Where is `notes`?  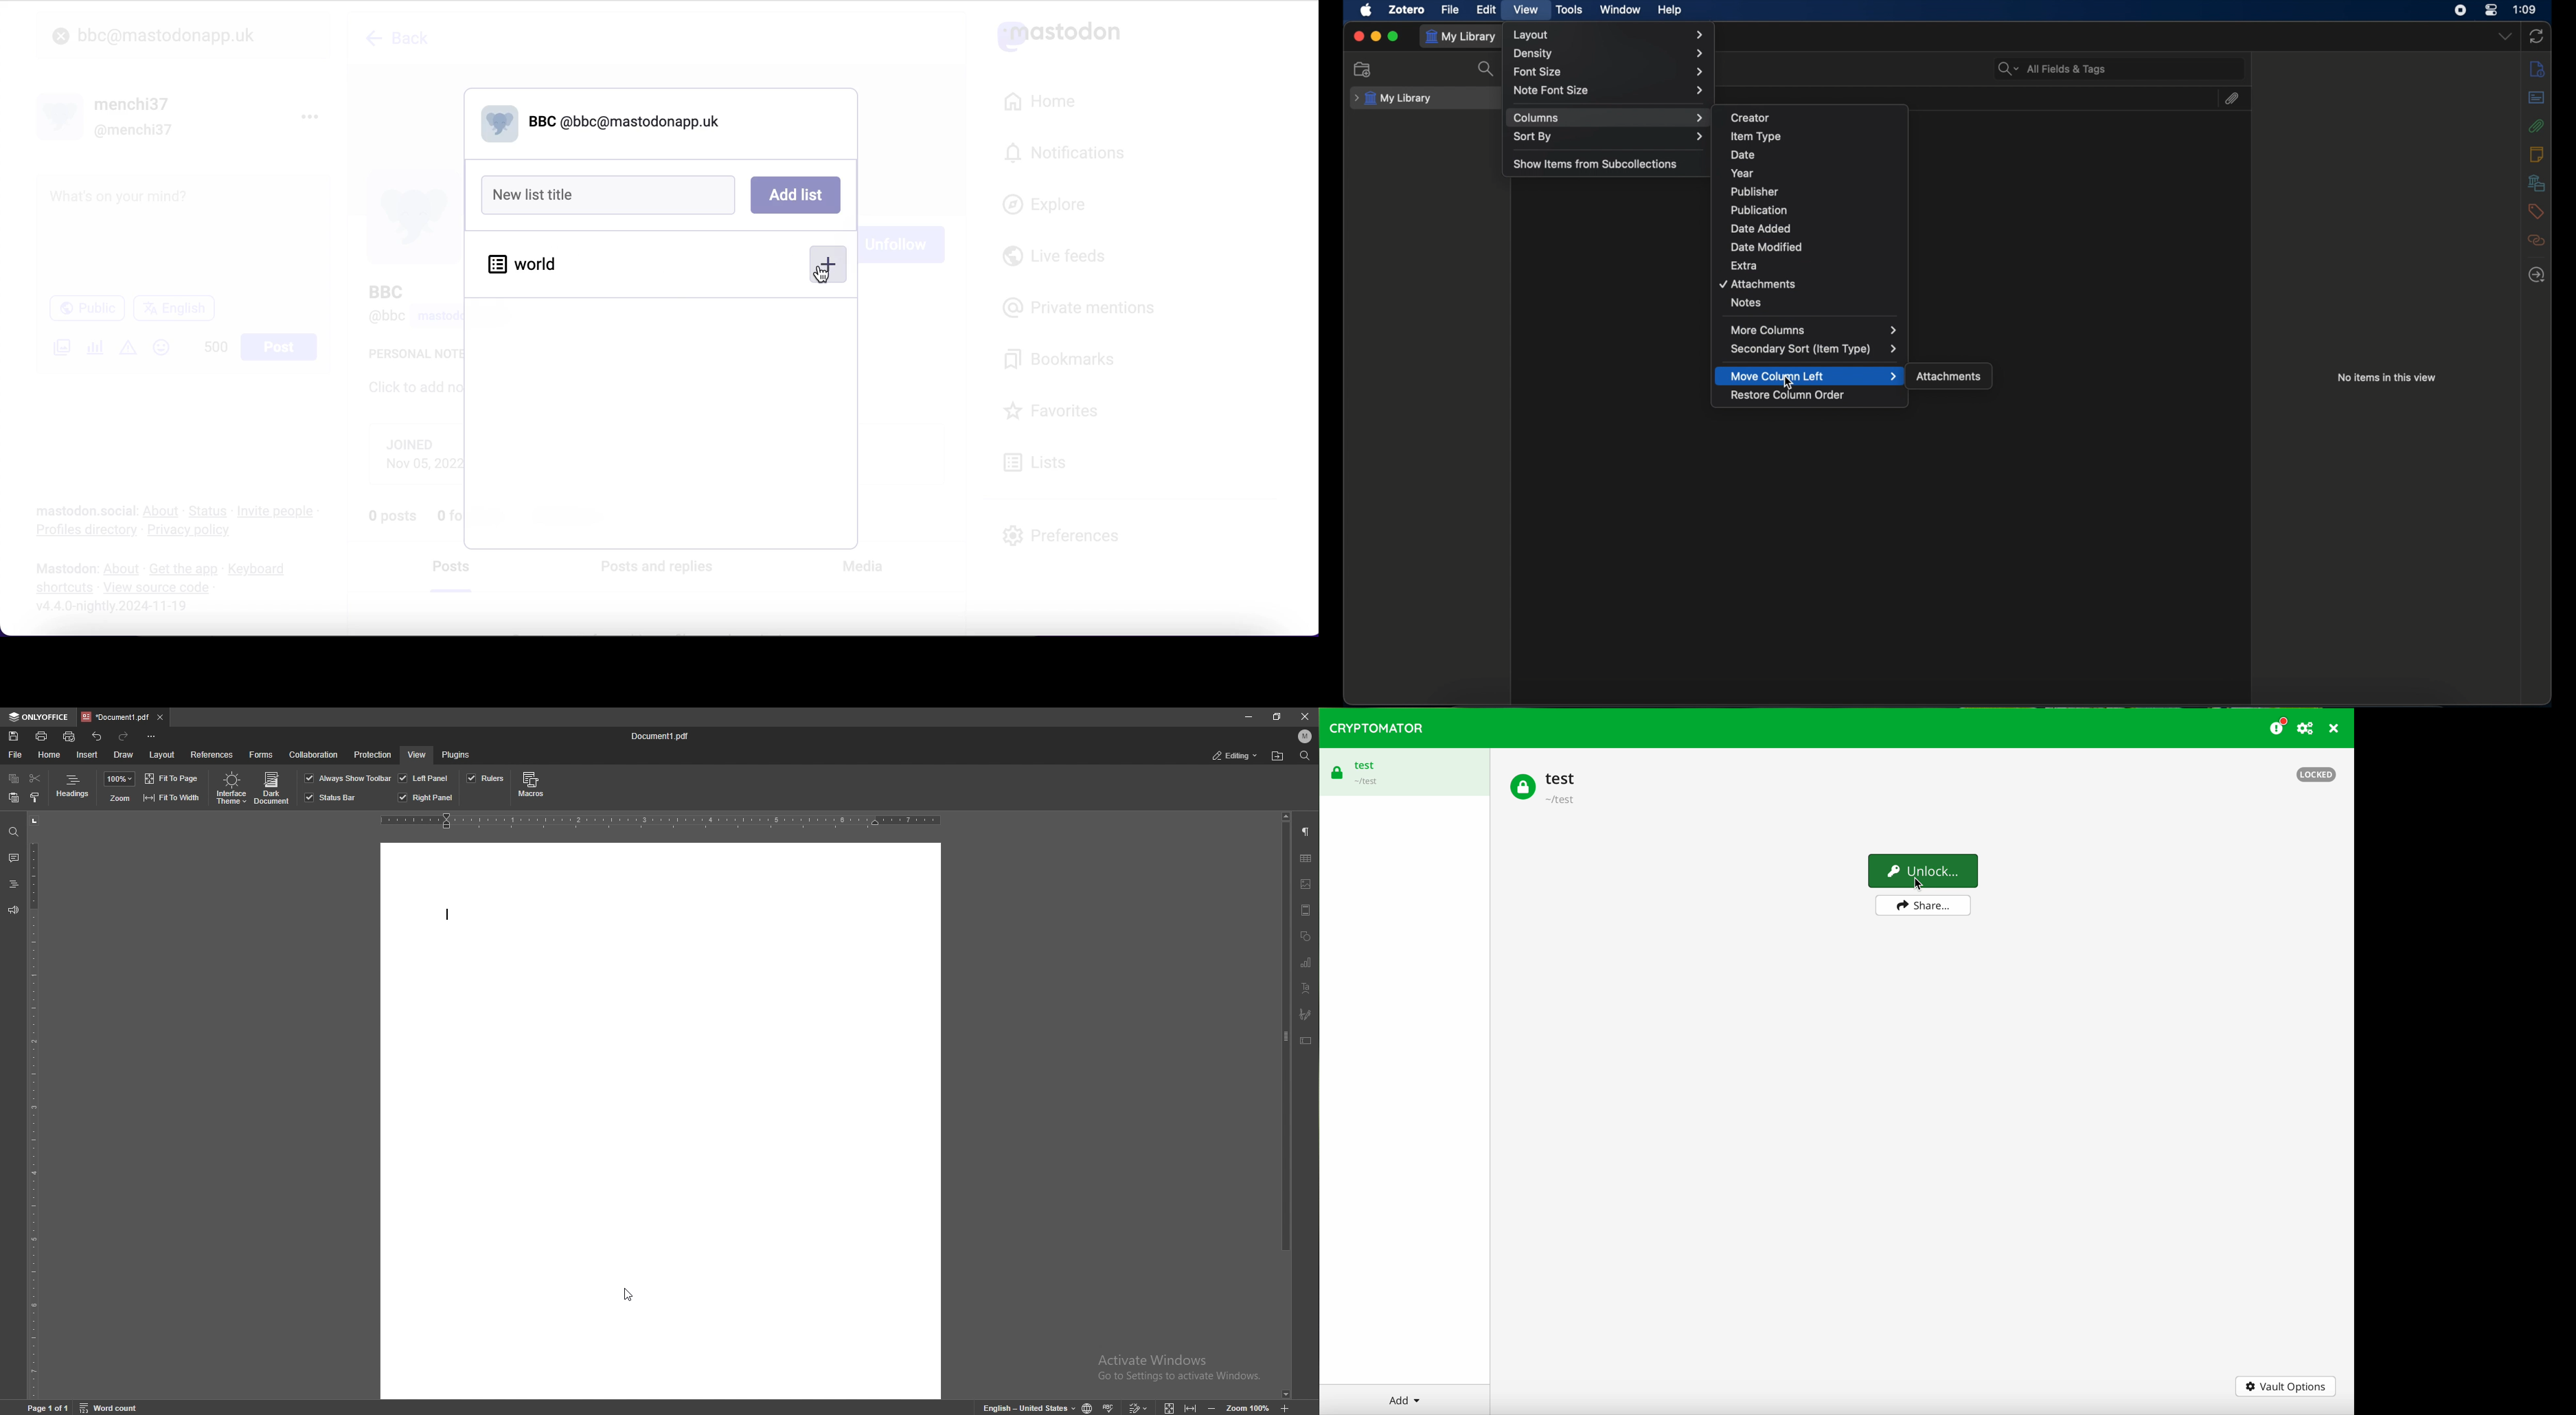 notes is located at coordinates (2536, 154).